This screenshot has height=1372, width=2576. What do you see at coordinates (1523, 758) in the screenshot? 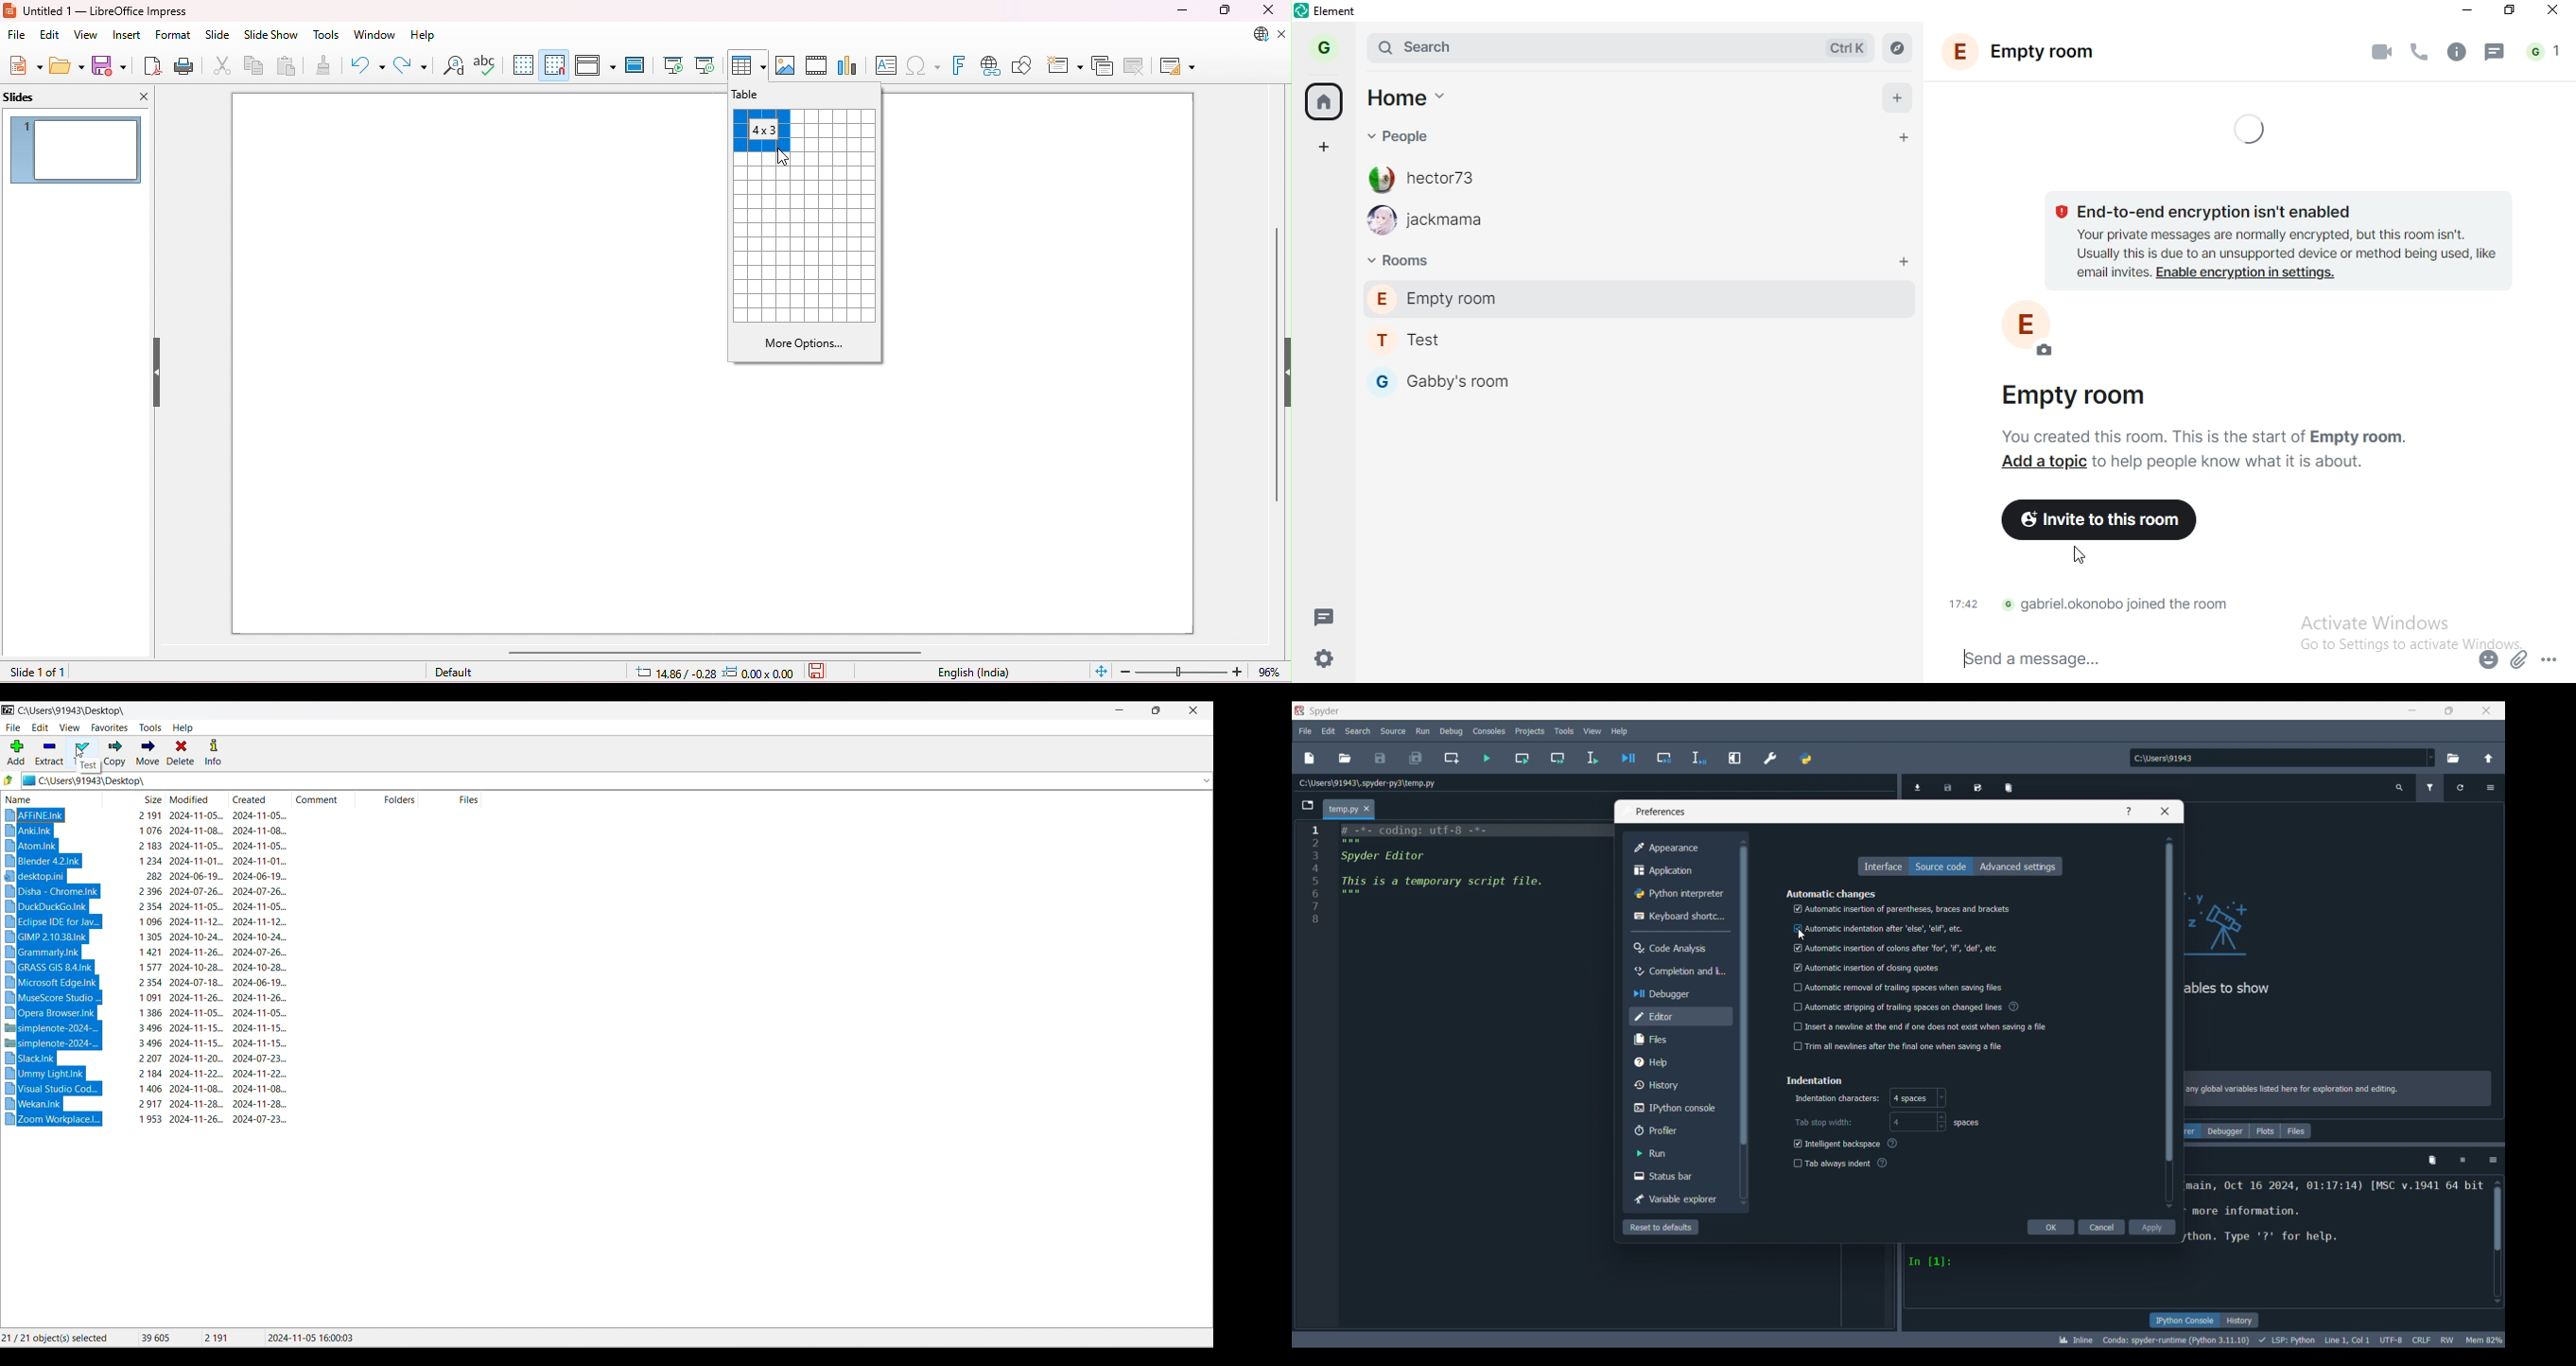
I see `Run current cell` at bounding box center [1523, 758].